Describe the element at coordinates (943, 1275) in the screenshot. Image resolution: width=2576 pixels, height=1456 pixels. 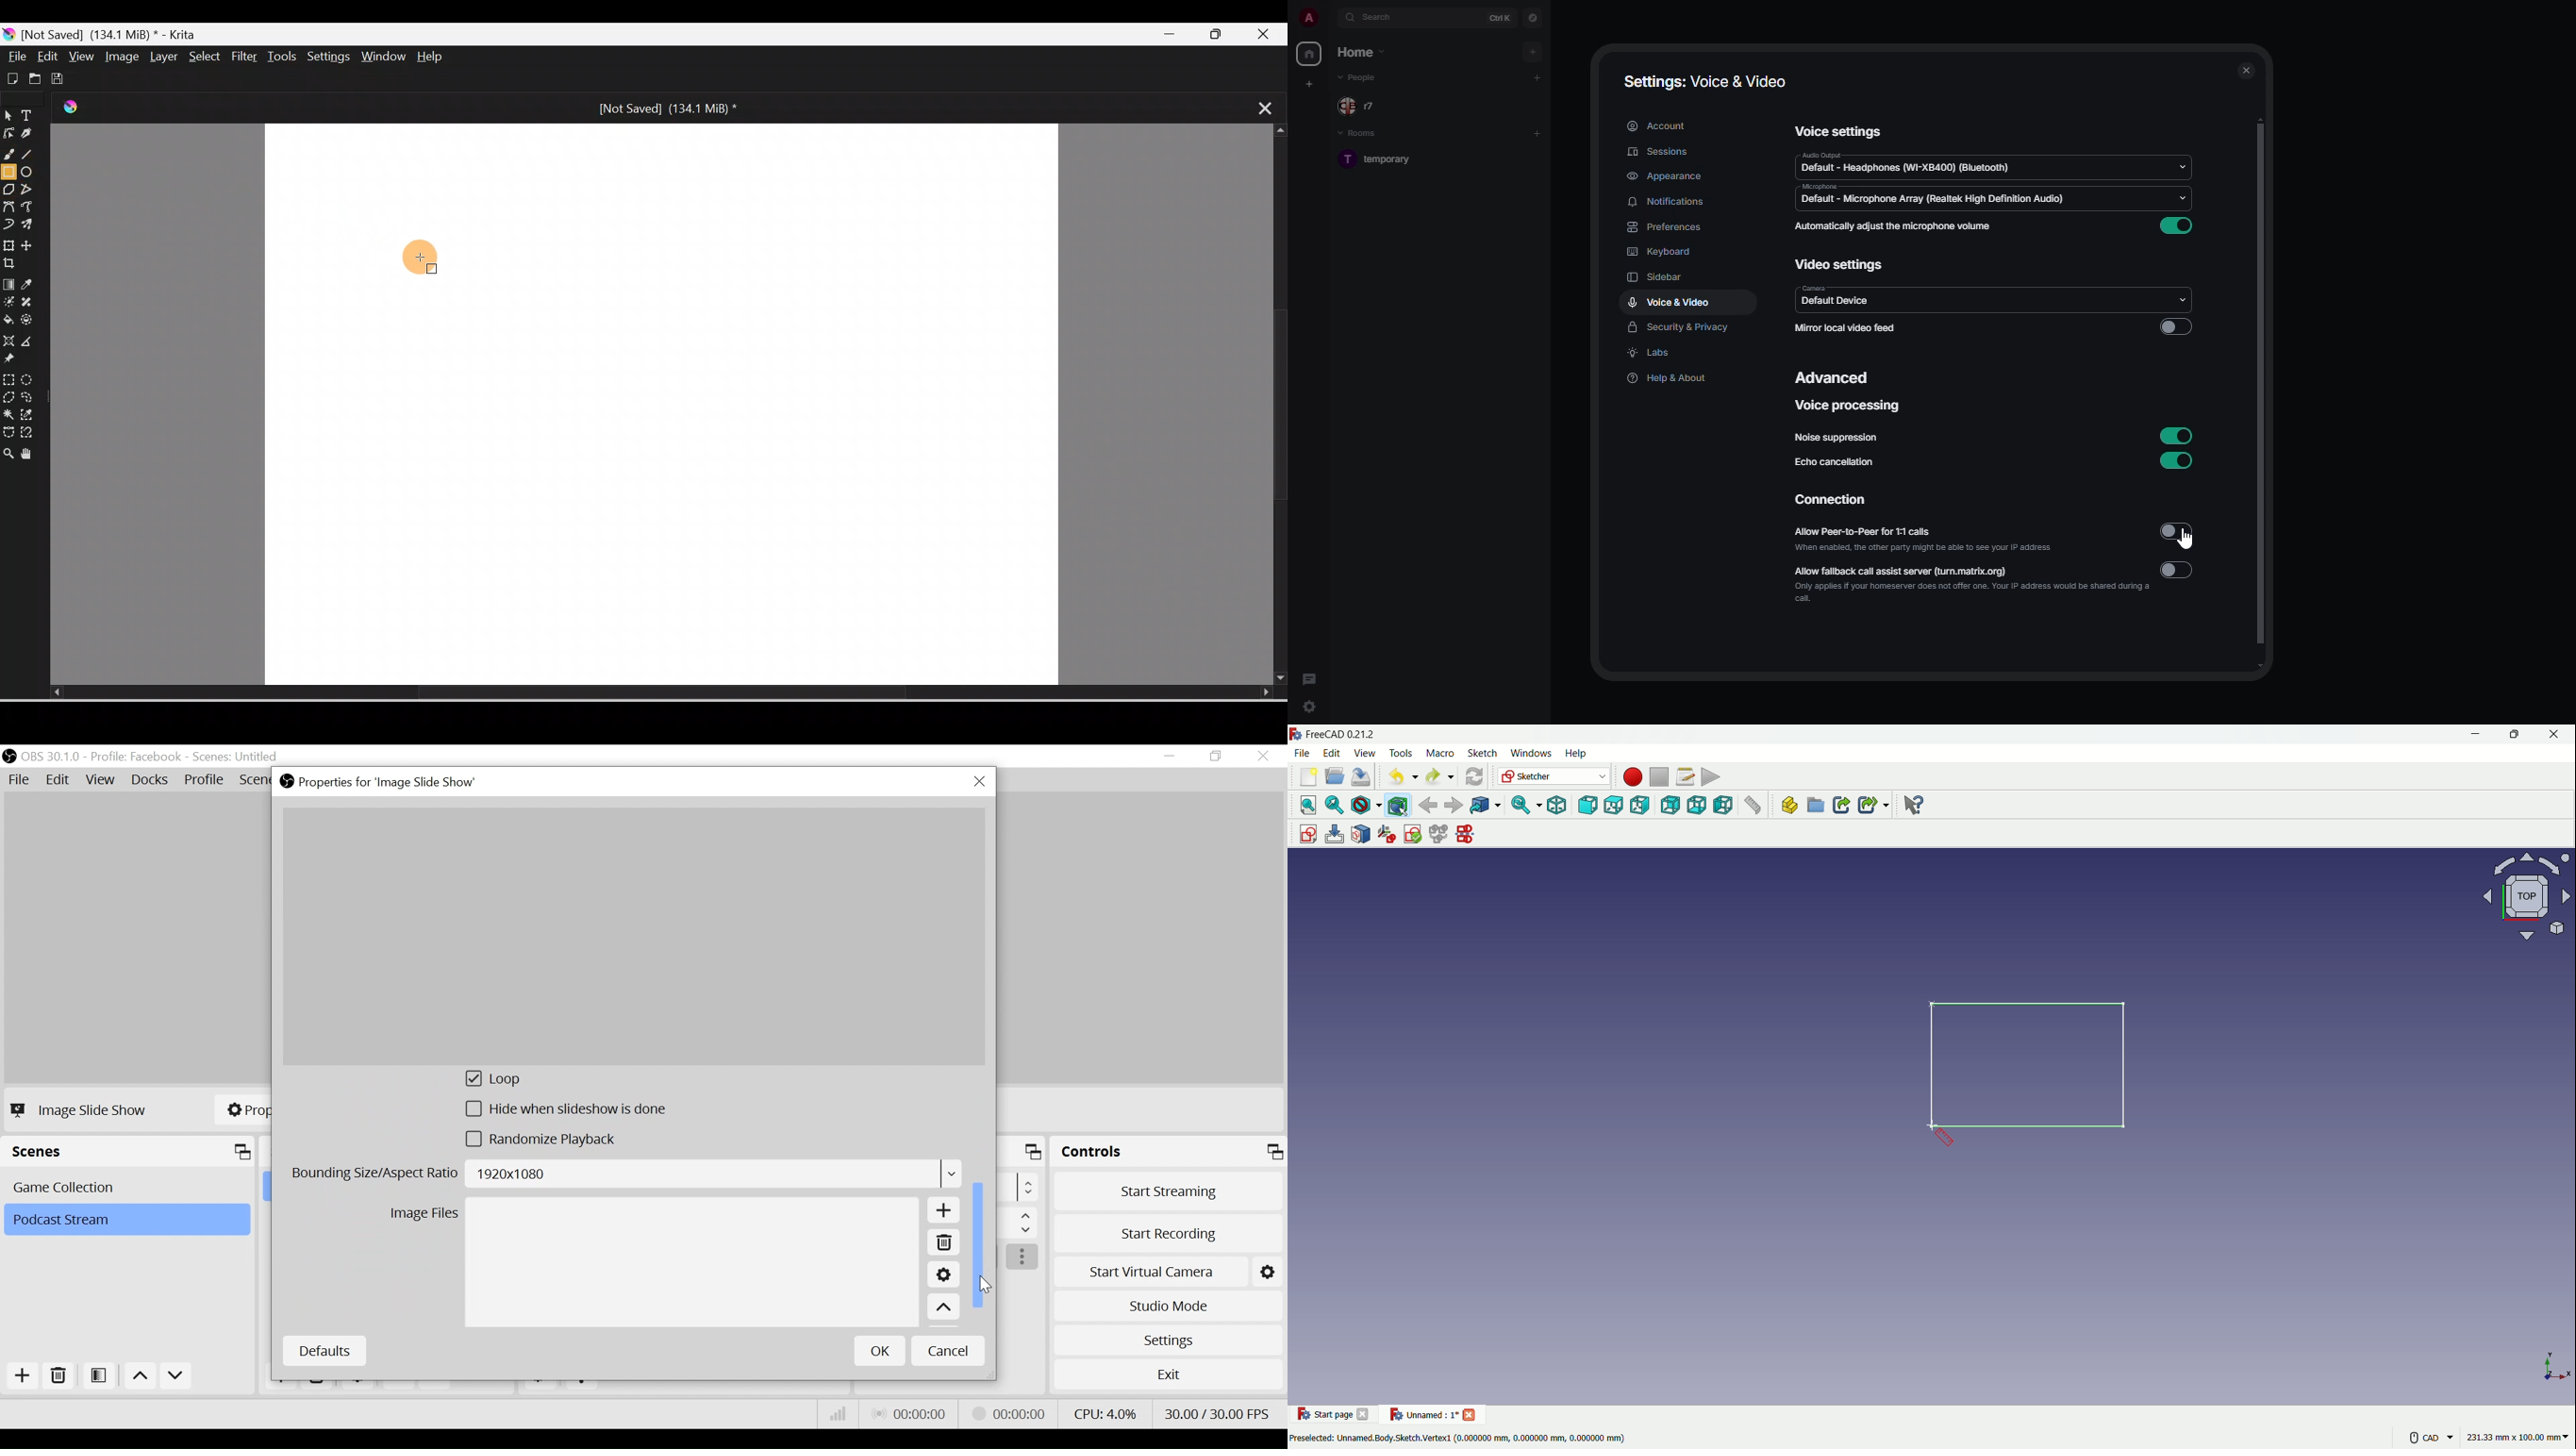
I see `Settings` at that location.